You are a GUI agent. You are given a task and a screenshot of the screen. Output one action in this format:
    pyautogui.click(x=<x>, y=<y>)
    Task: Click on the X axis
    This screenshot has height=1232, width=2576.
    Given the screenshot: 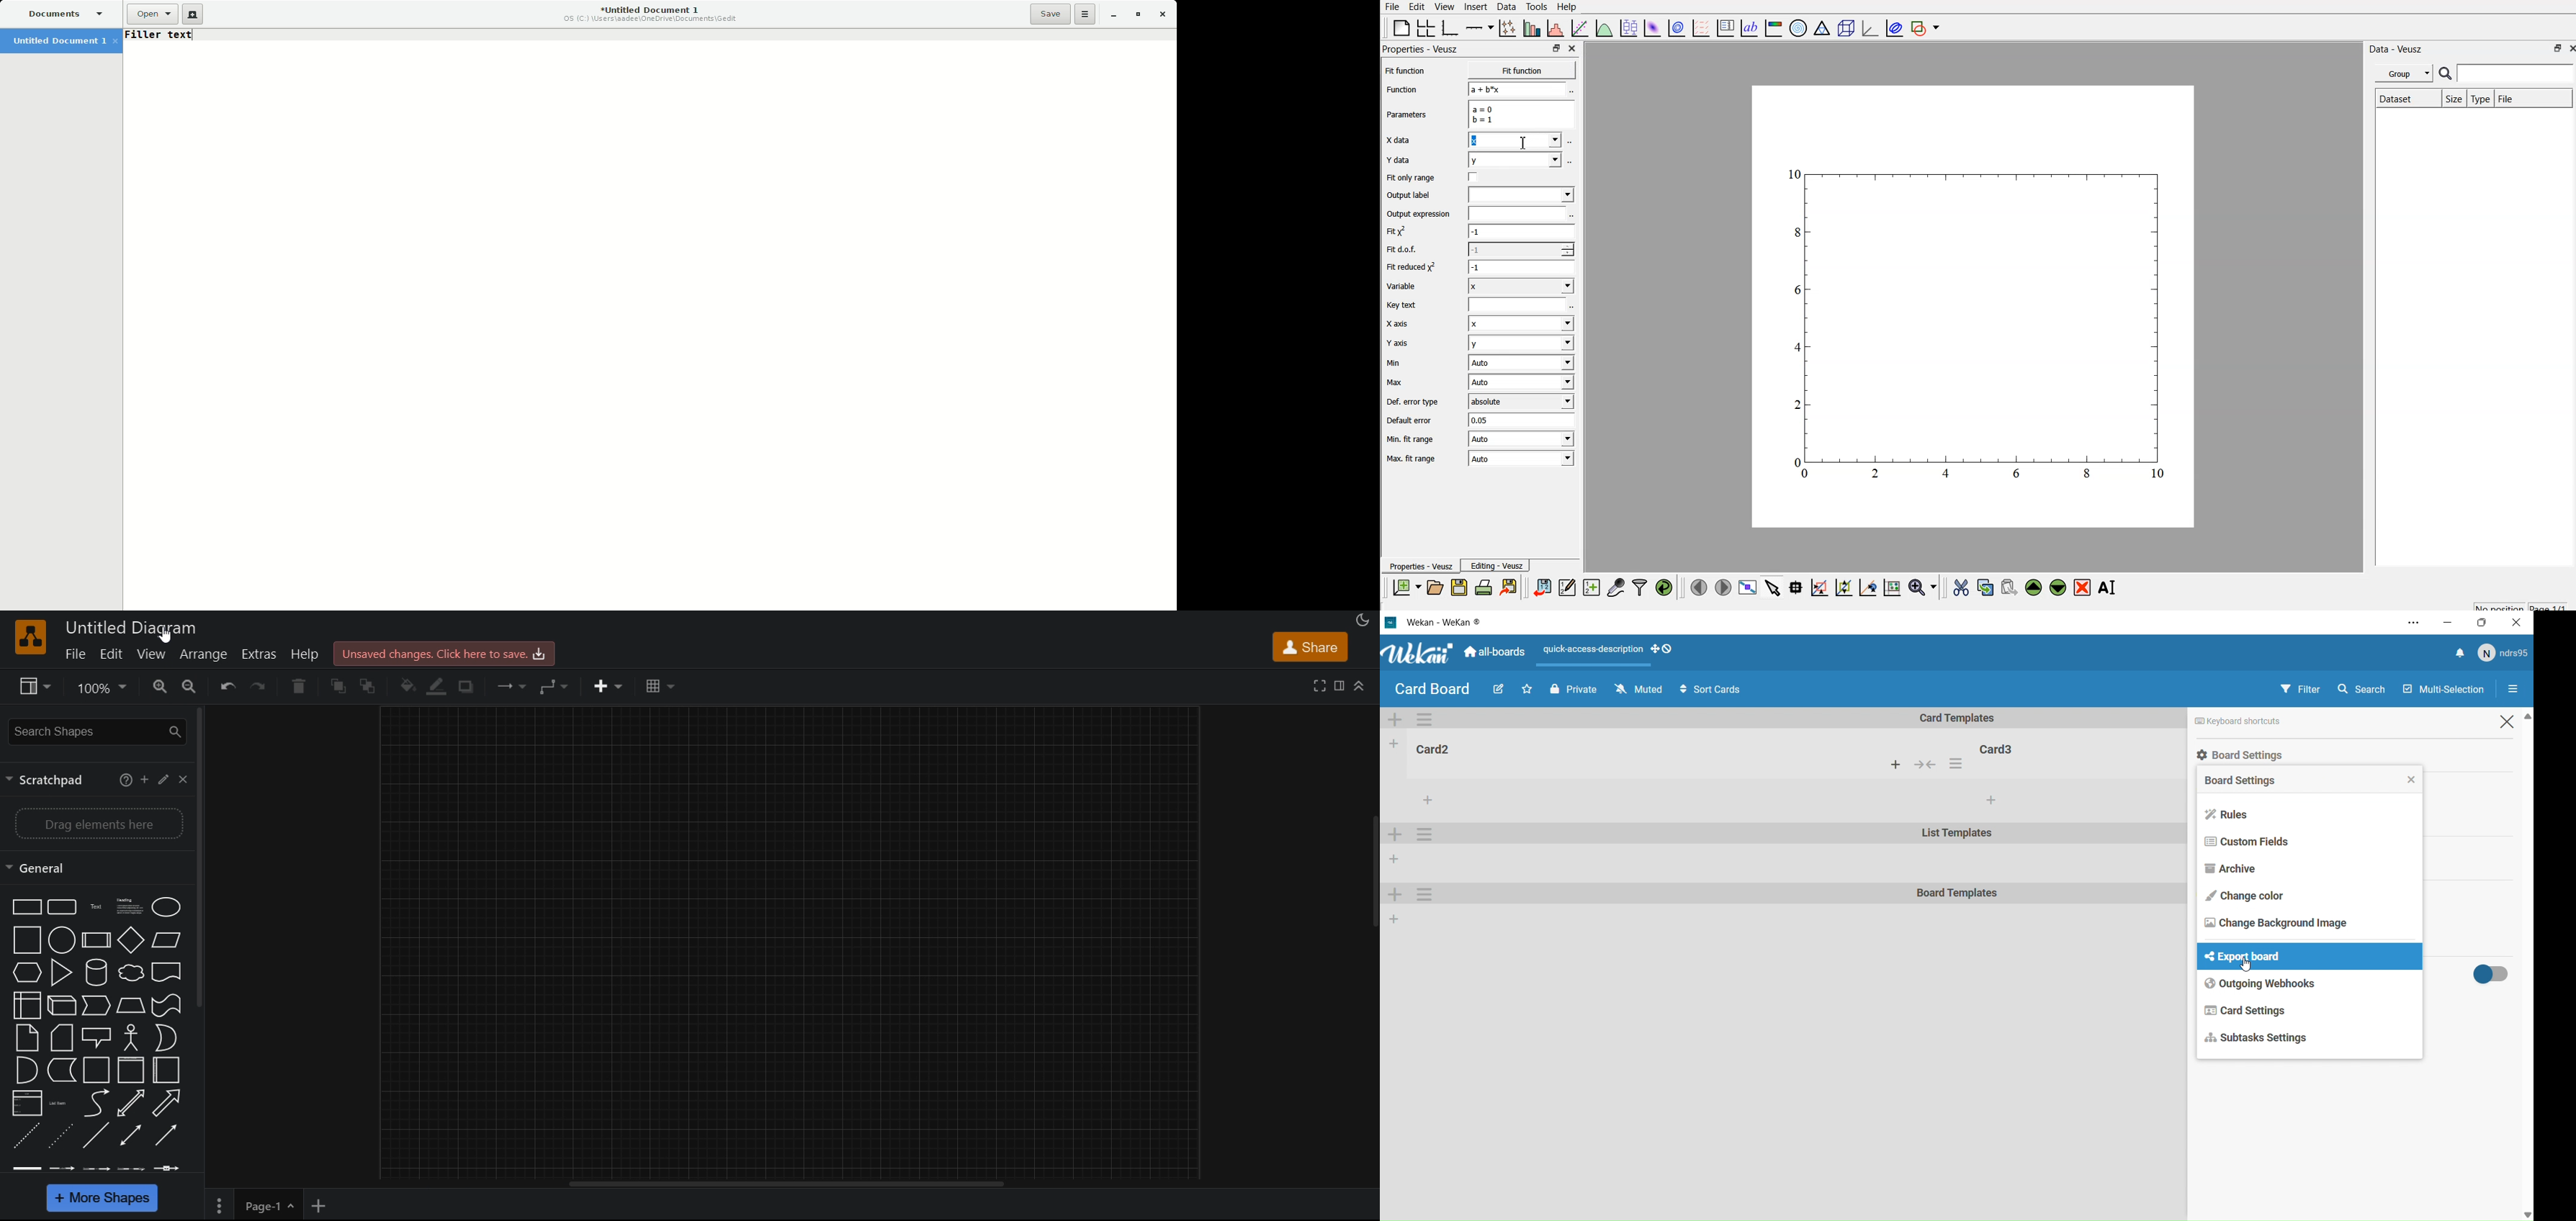 What is the action you would take?
    pyautogui.click(x=1410, y=325)
    